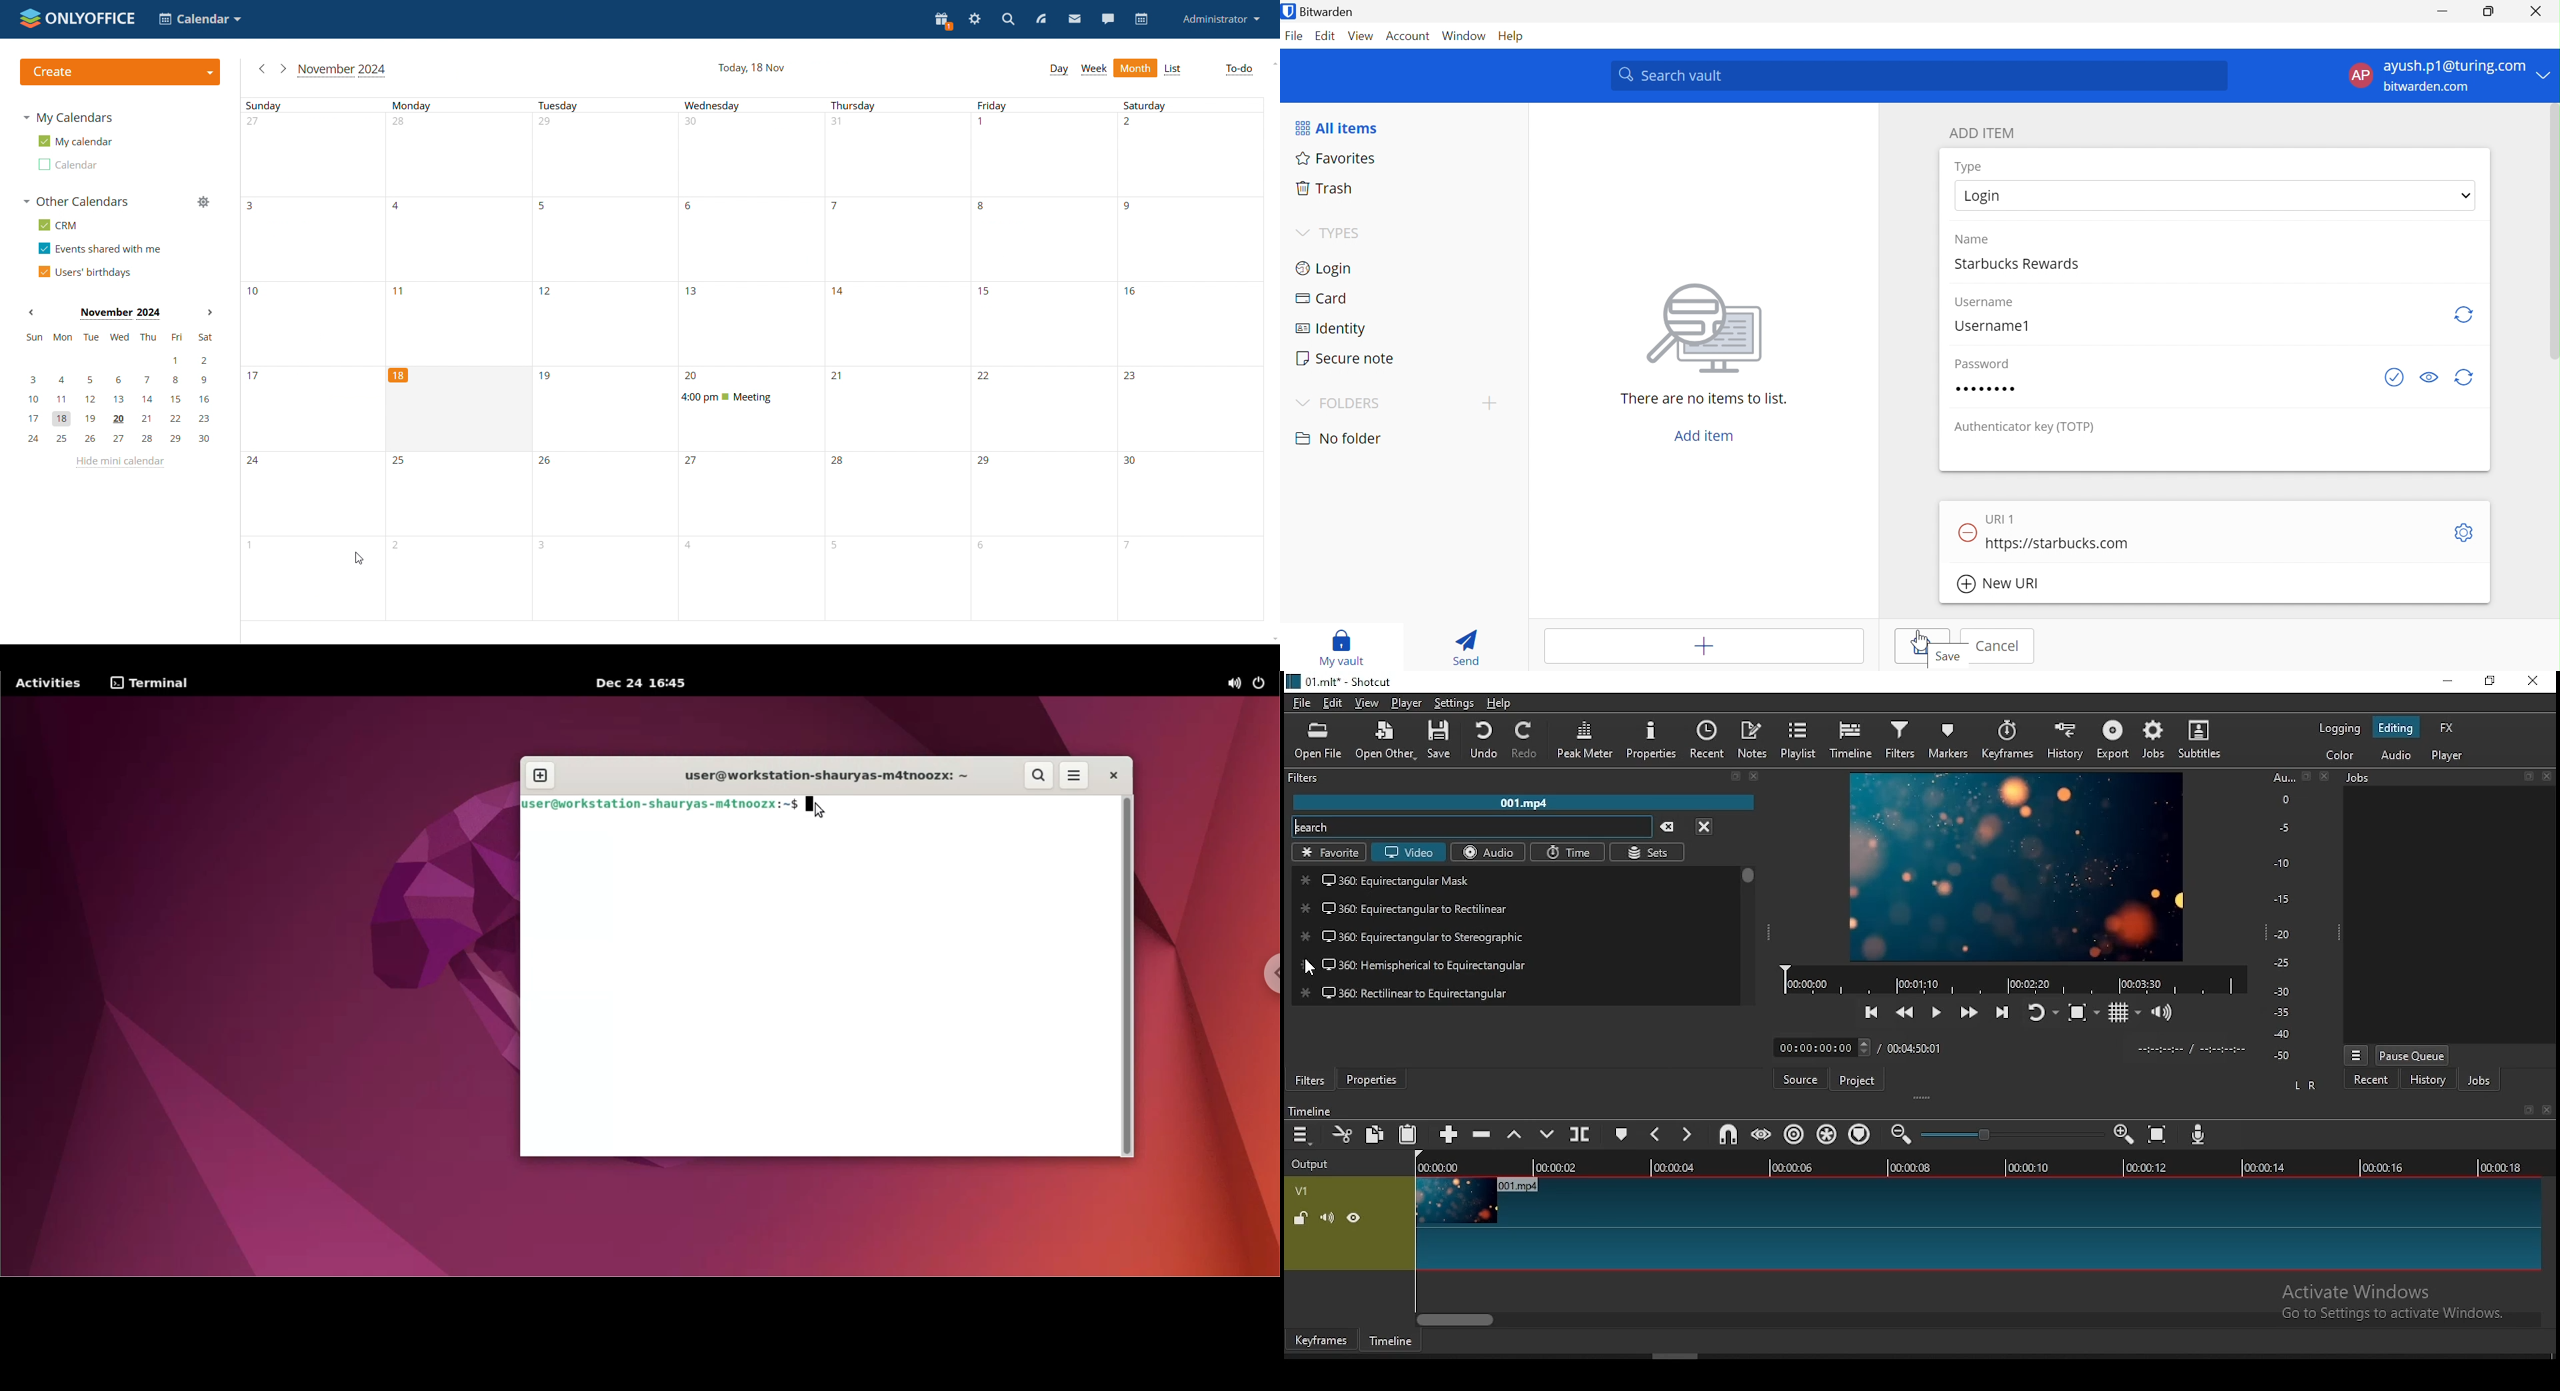  What do you see at coordinates (1483, 1135) in the screenshot?
I see `ripple delete` at bounding box center [1483, 1135].